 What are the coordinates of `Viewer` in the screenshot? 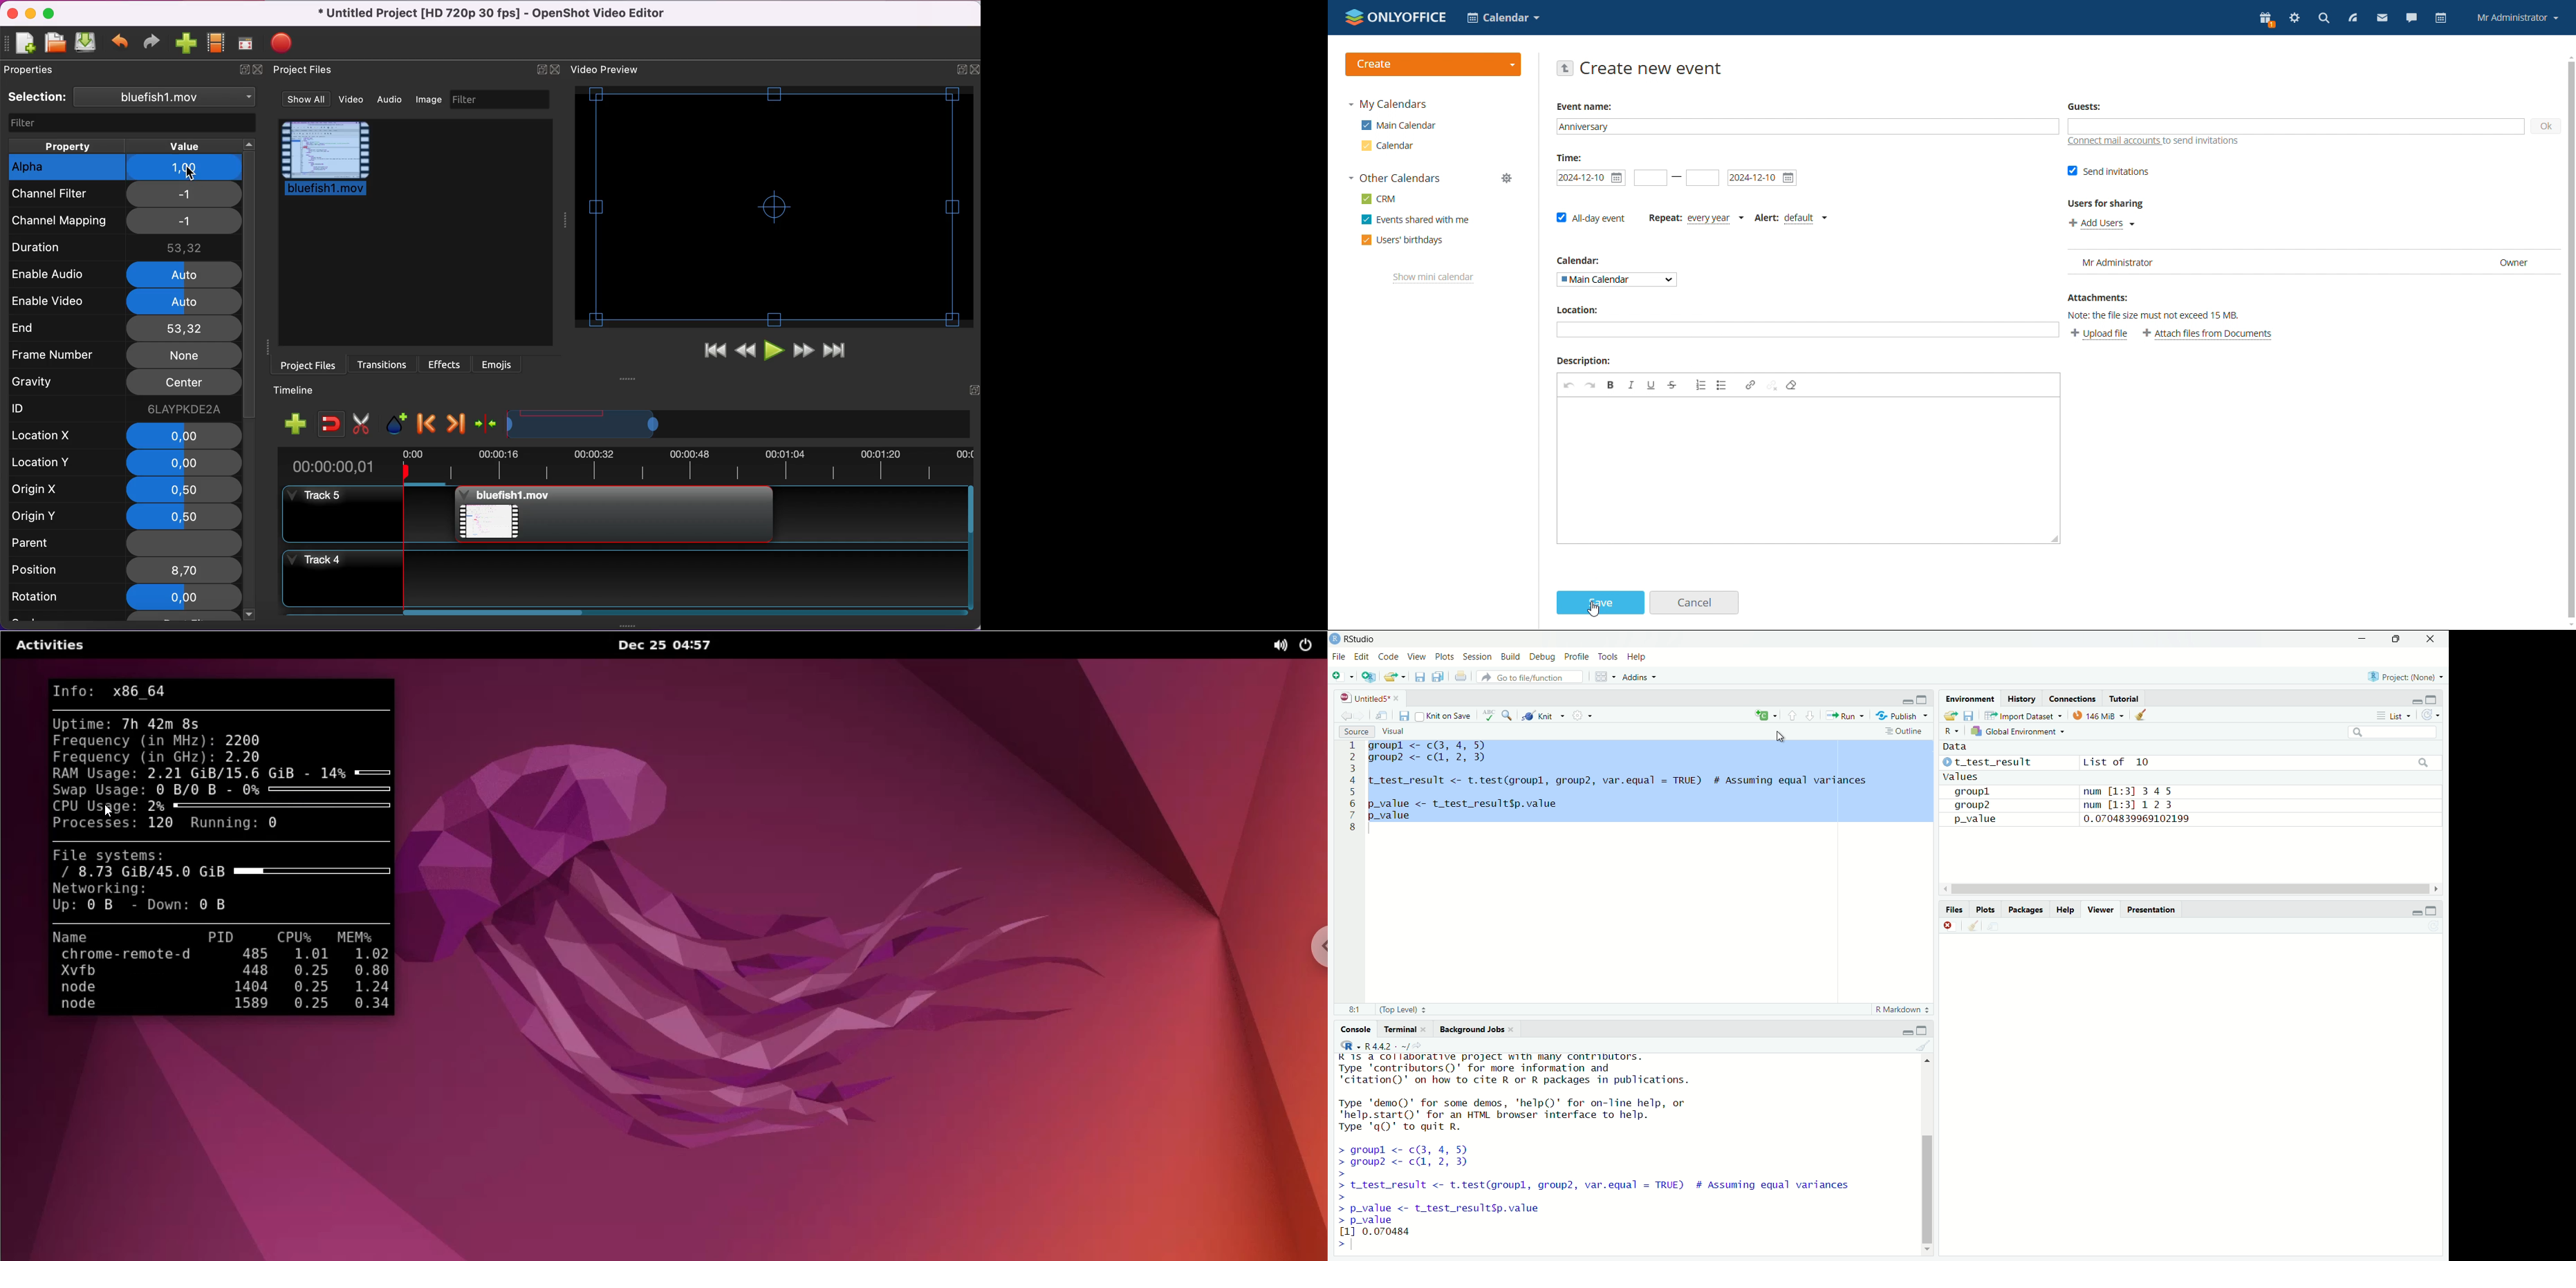 It's located at (2100, 910).